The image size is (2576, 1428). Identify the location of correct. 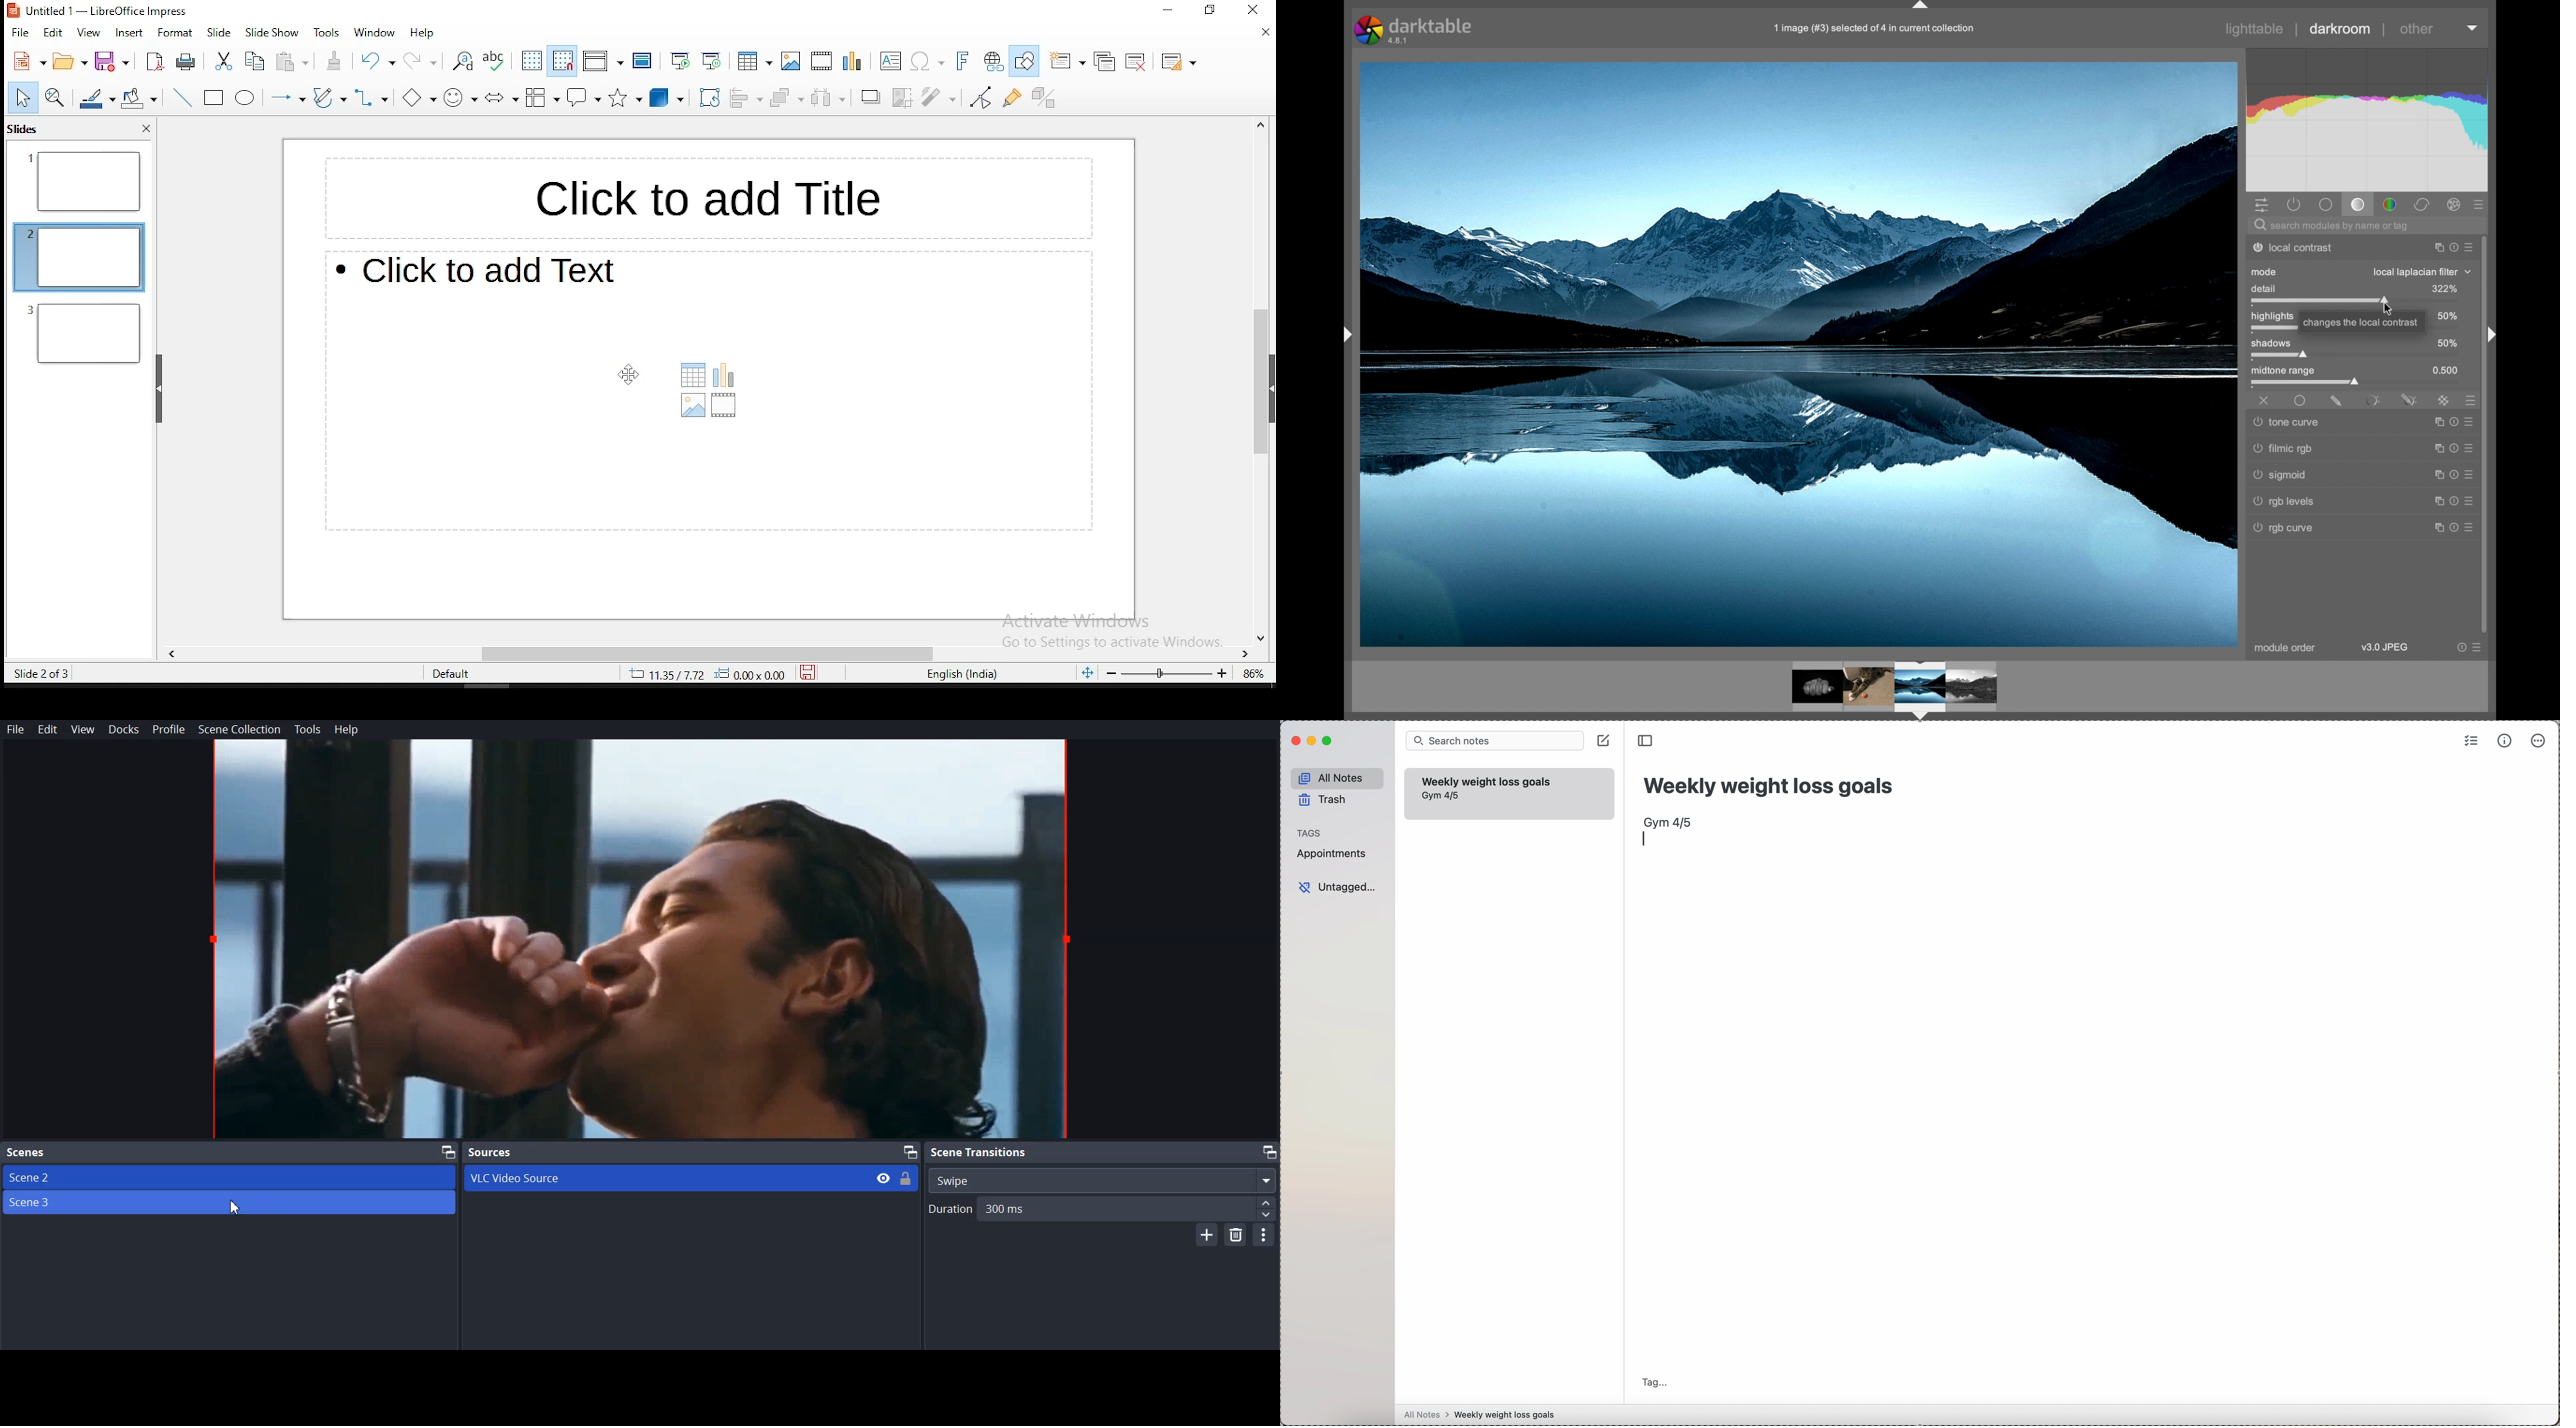
(2421, 205).